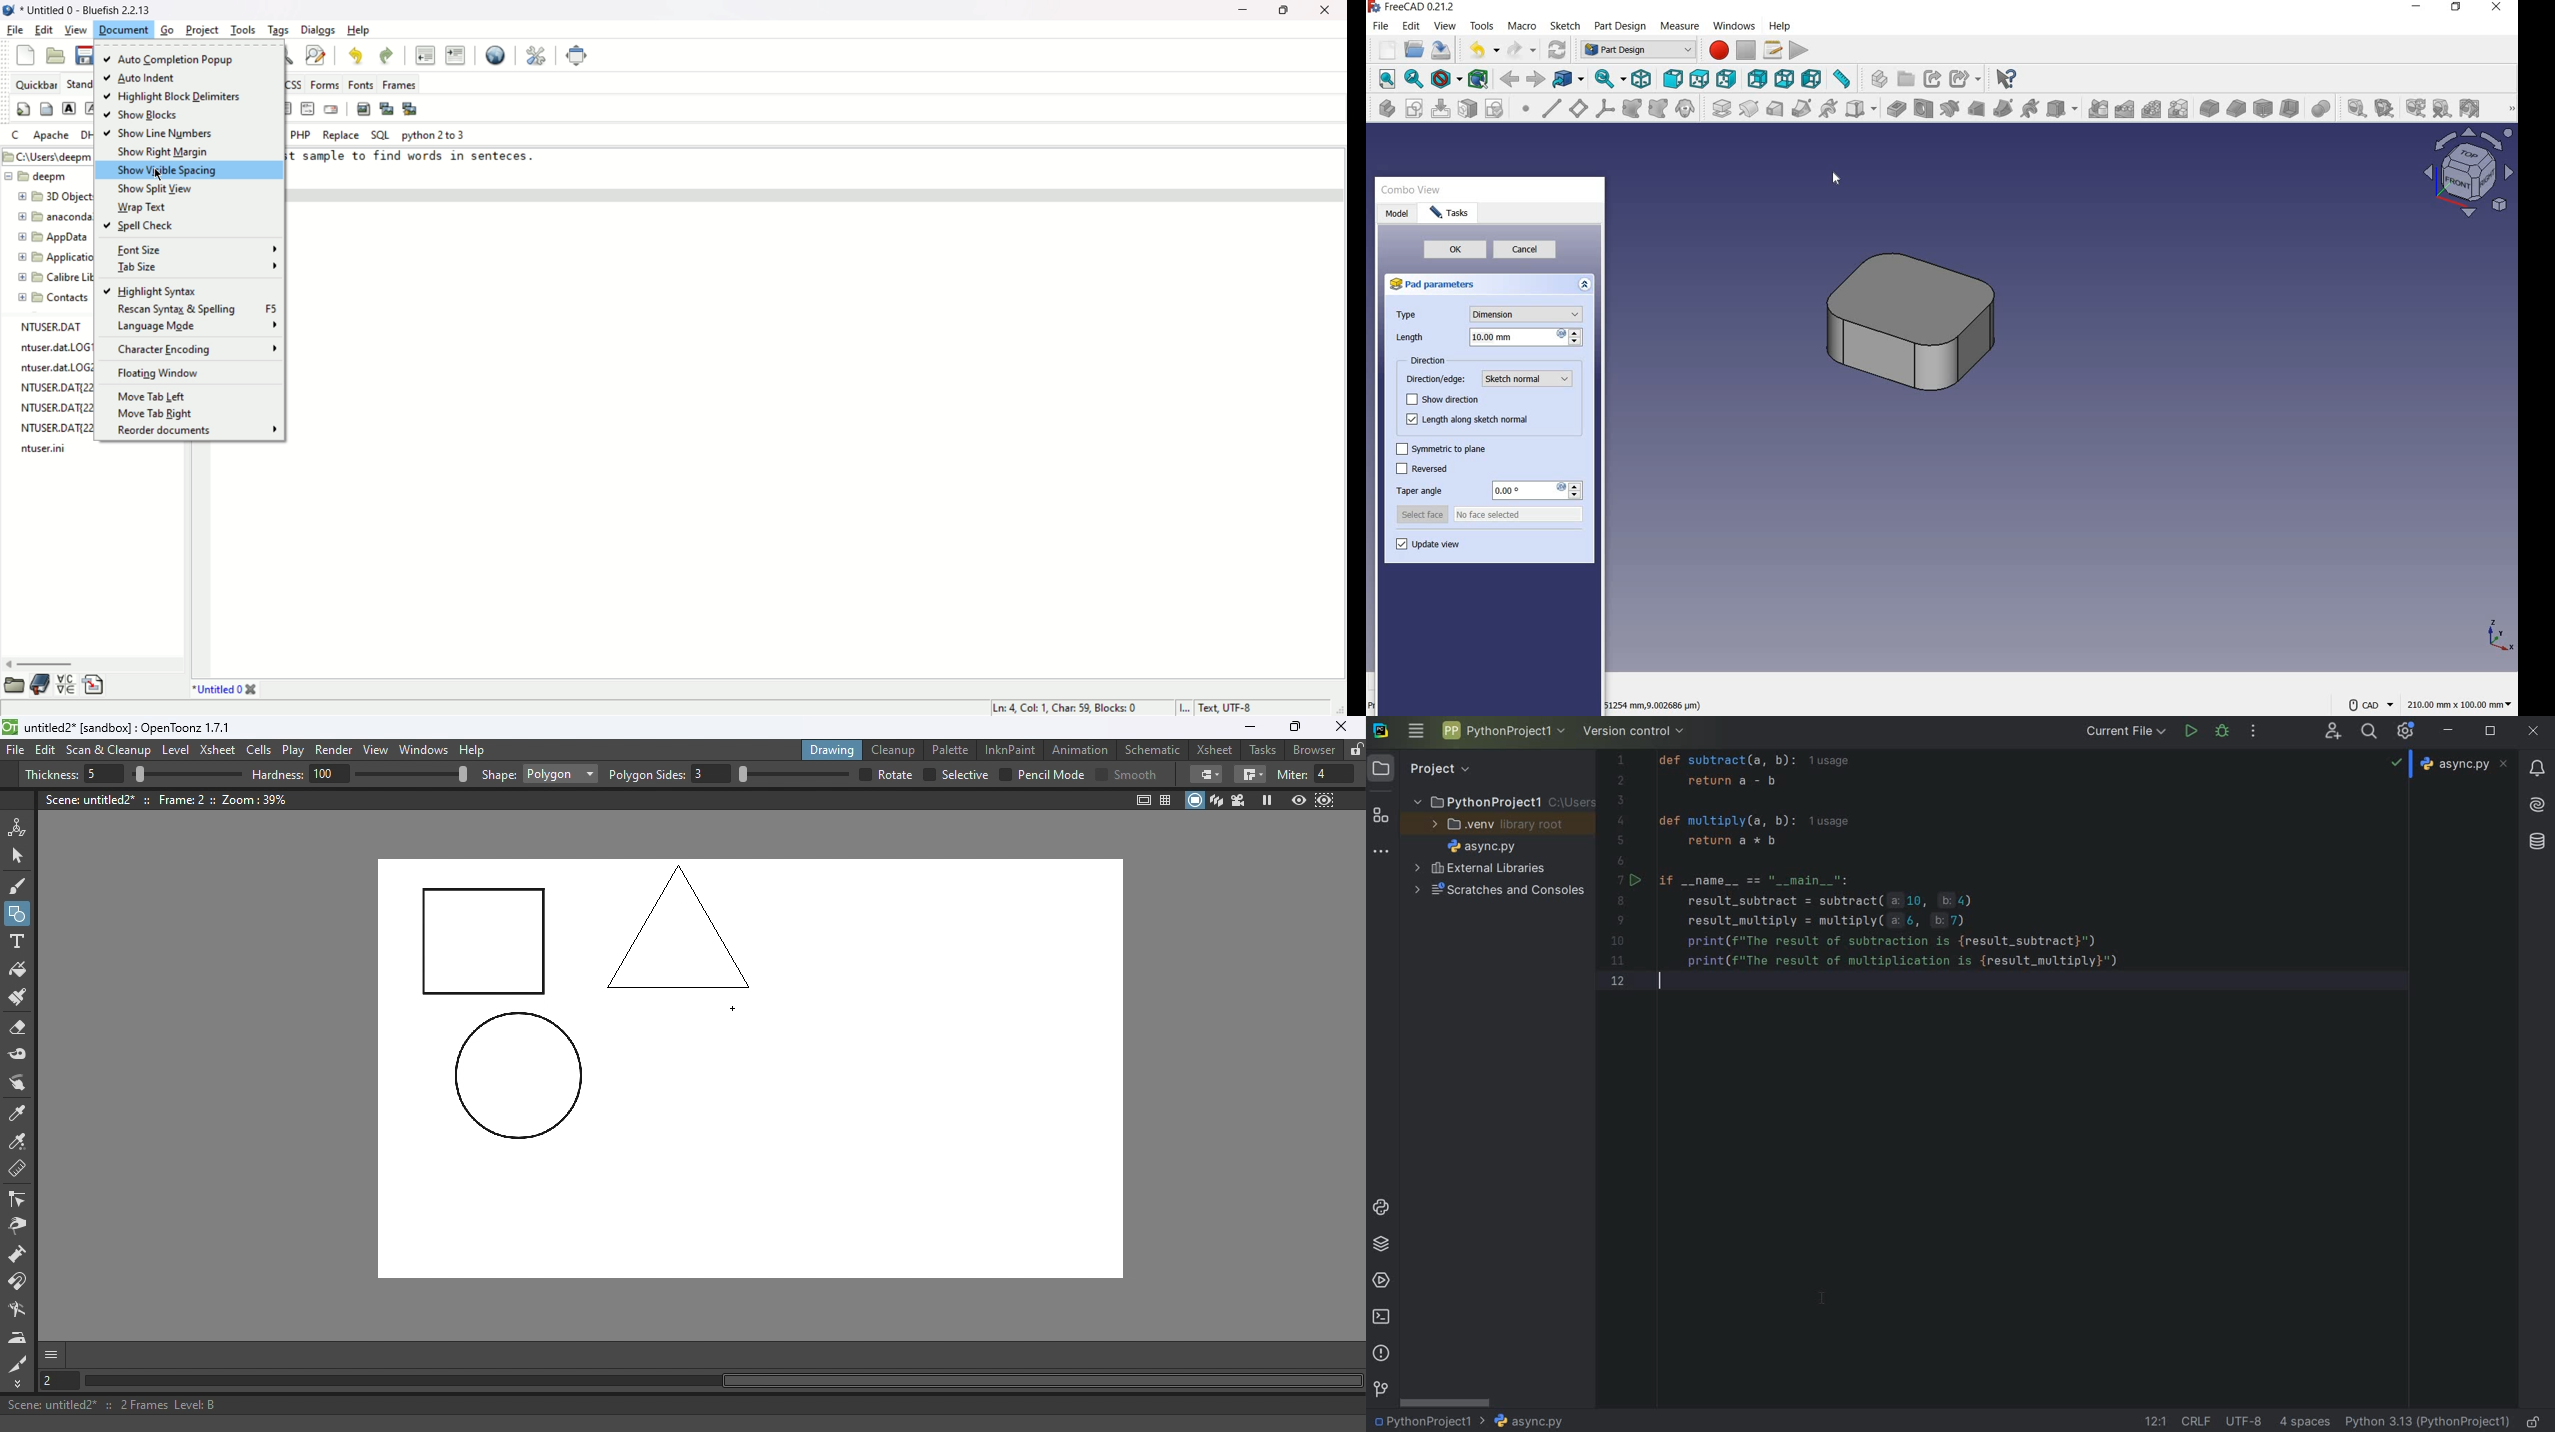  What do you see at coordinates (76, 31) in the screenshot?
I see `view` at bounding box center [76, 31].